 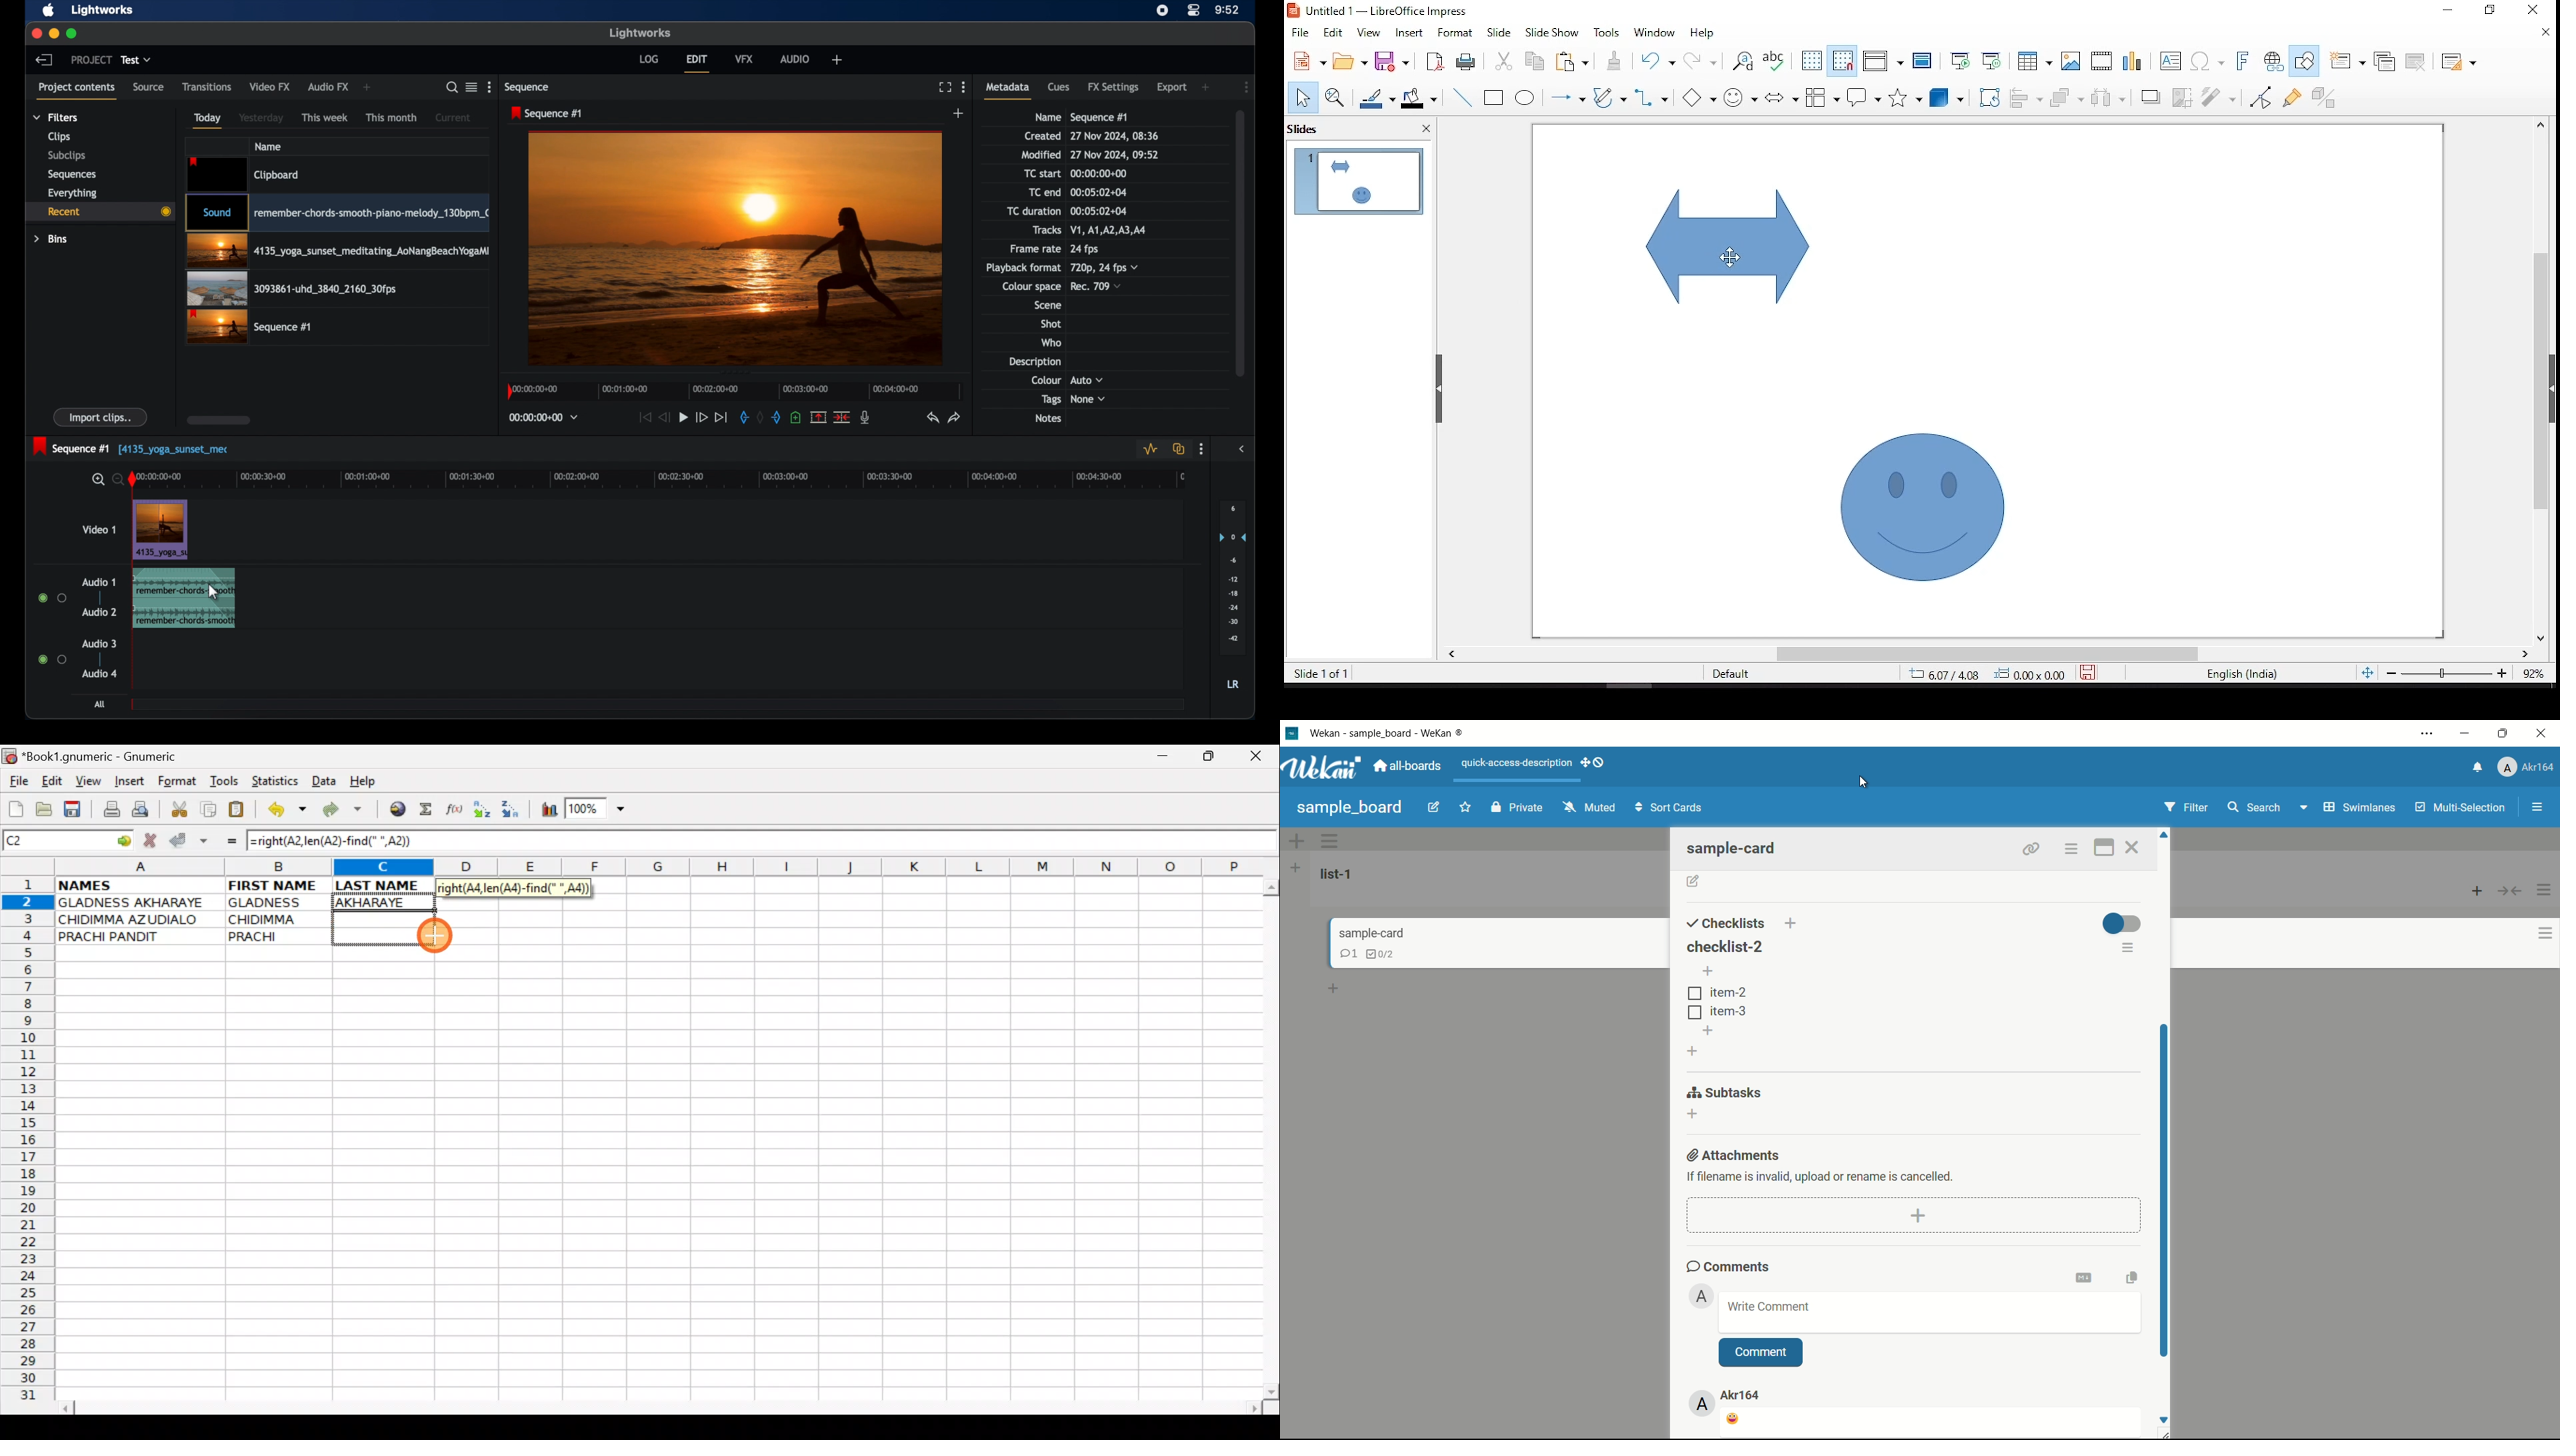 I want to click on zoom level, so click(x=2532, y=674).